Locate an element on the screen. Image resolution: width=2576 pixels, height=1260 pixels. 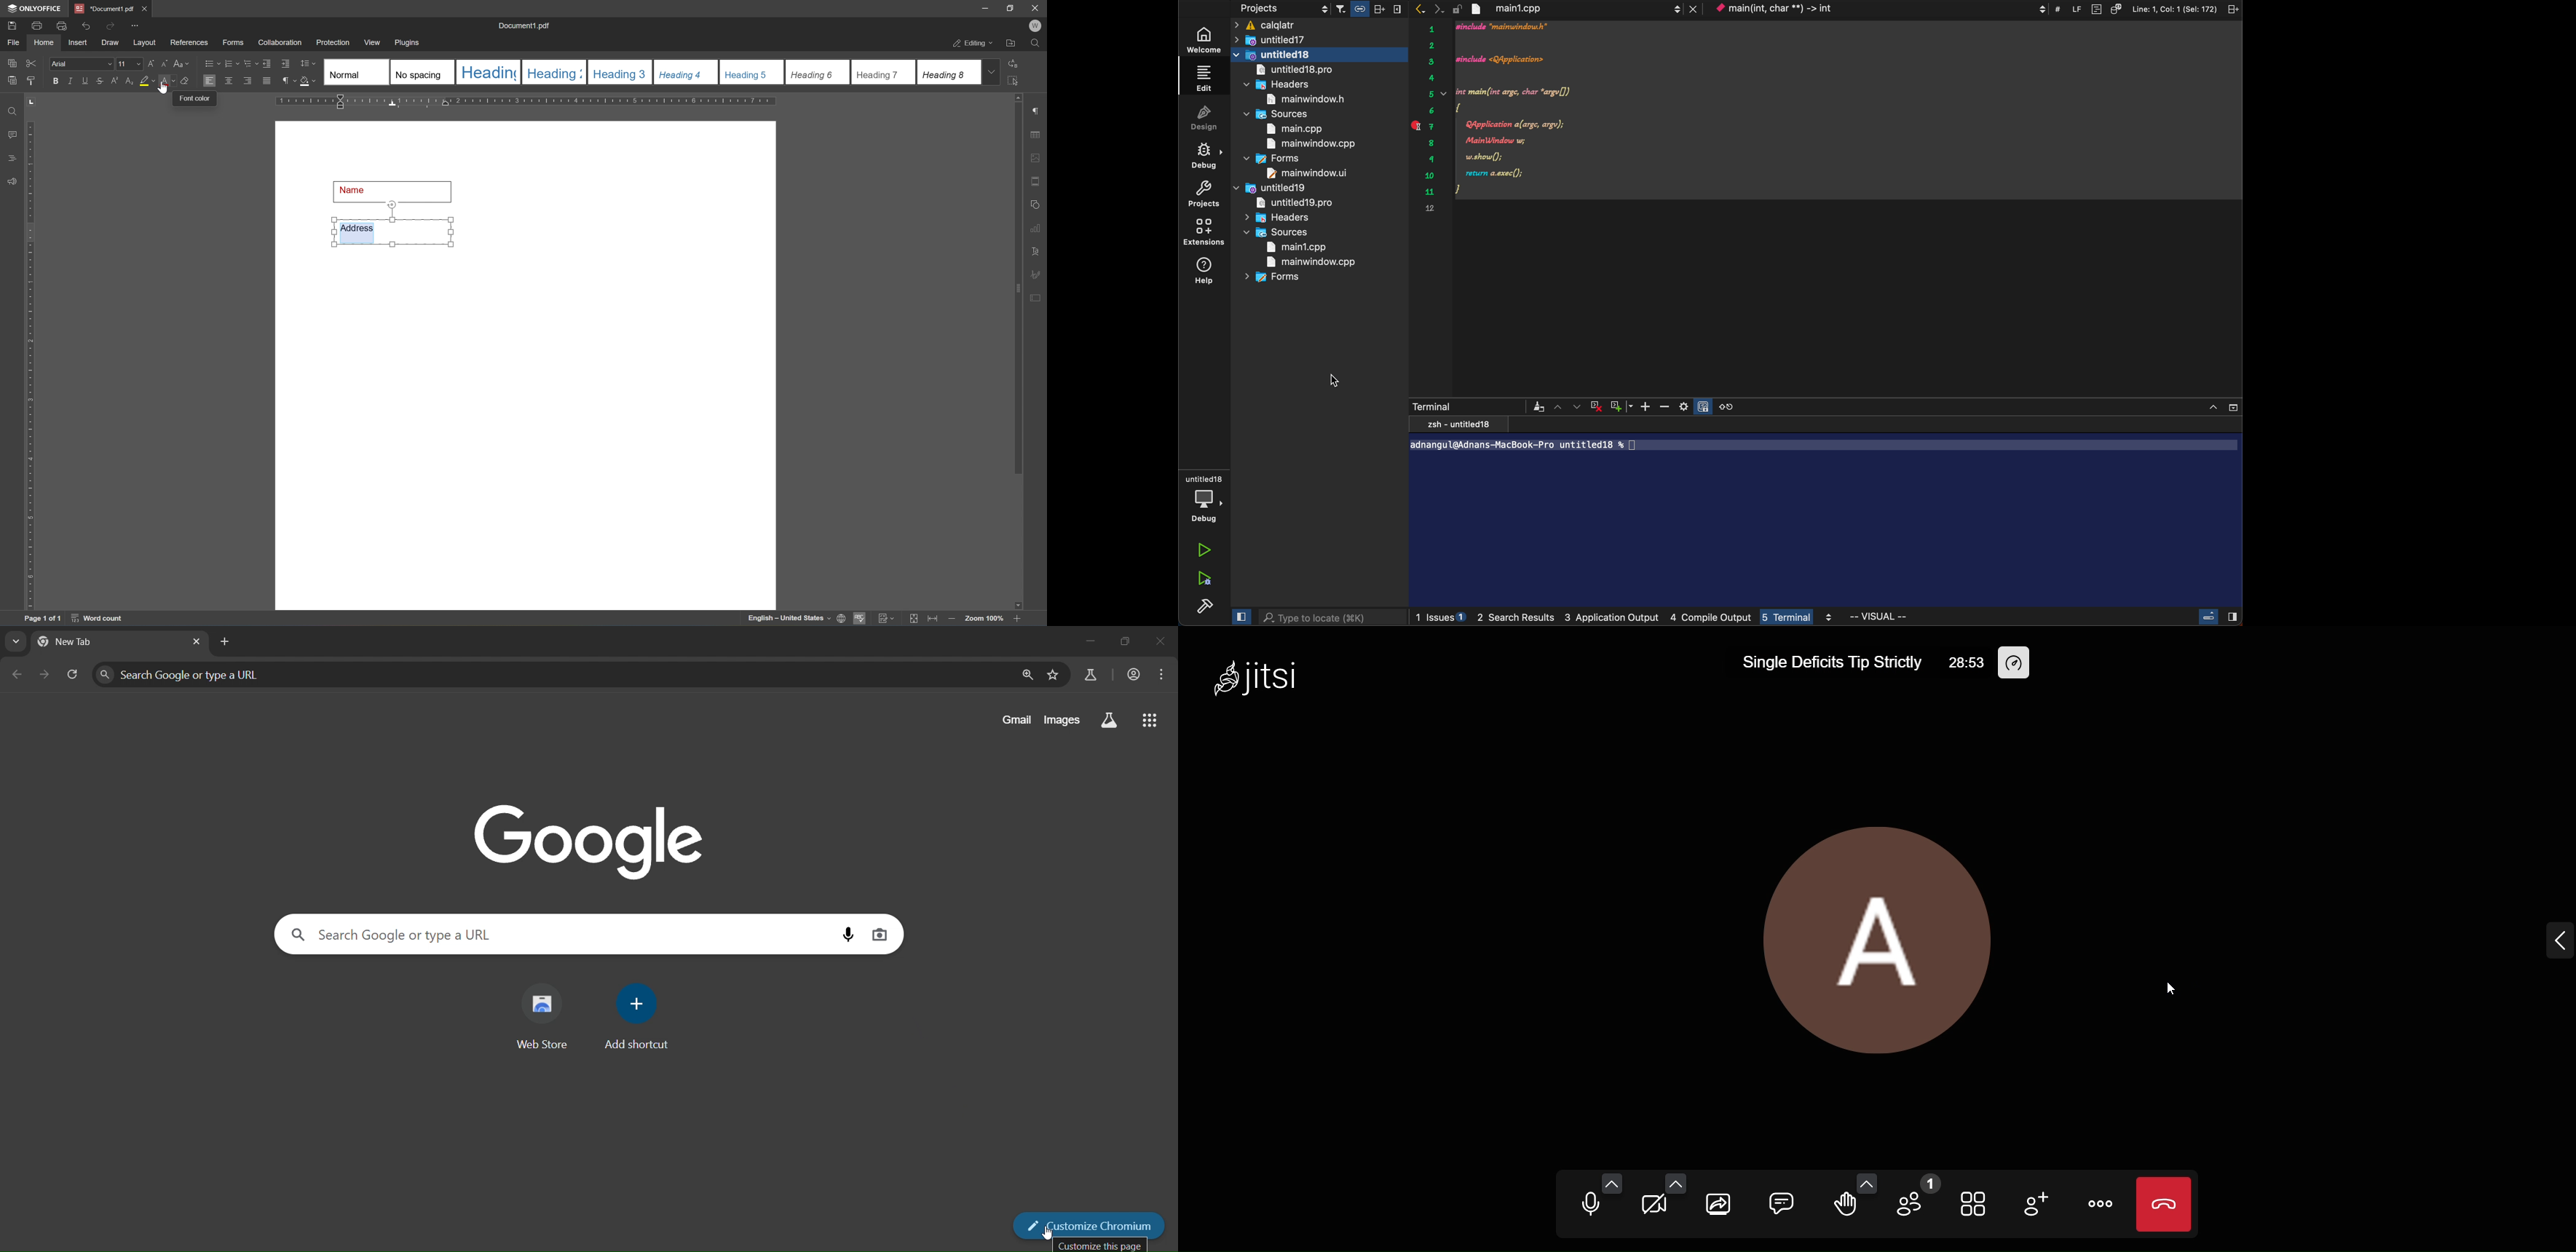
print is located at coordinates (35, 27).